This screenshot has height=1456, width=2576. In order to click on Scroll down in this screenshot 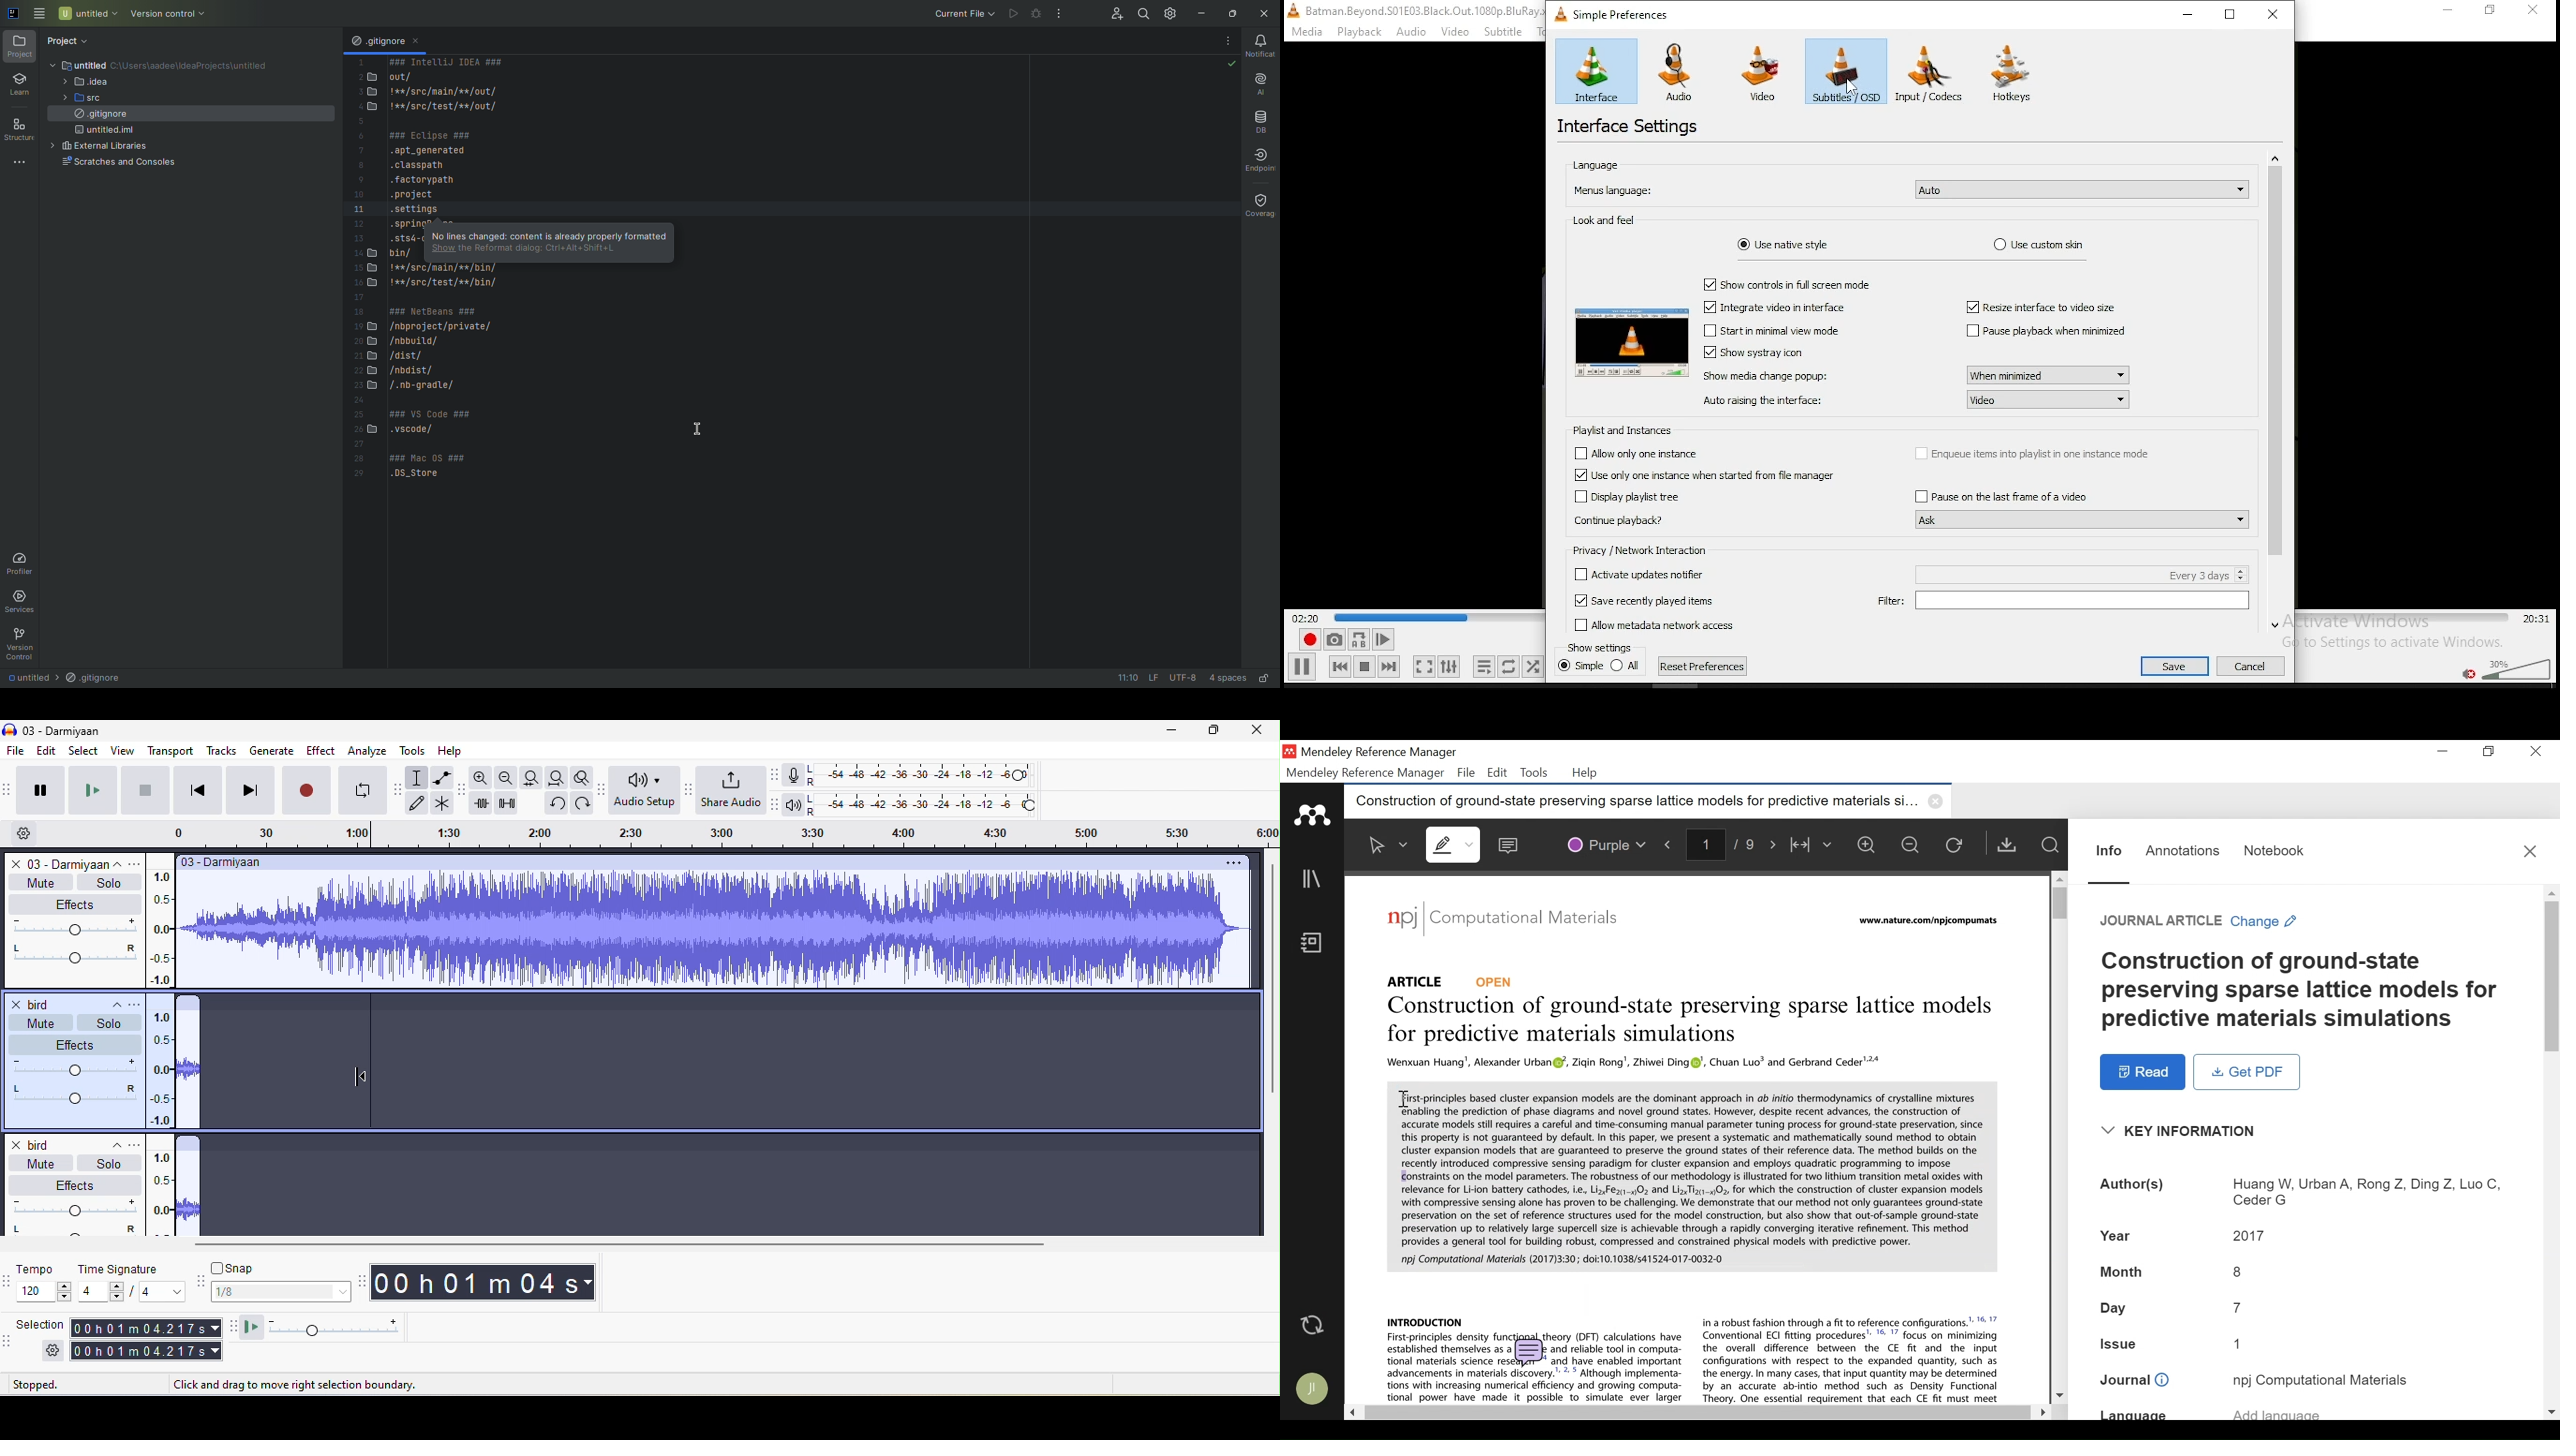, I will do `click(2059, 1393)`.